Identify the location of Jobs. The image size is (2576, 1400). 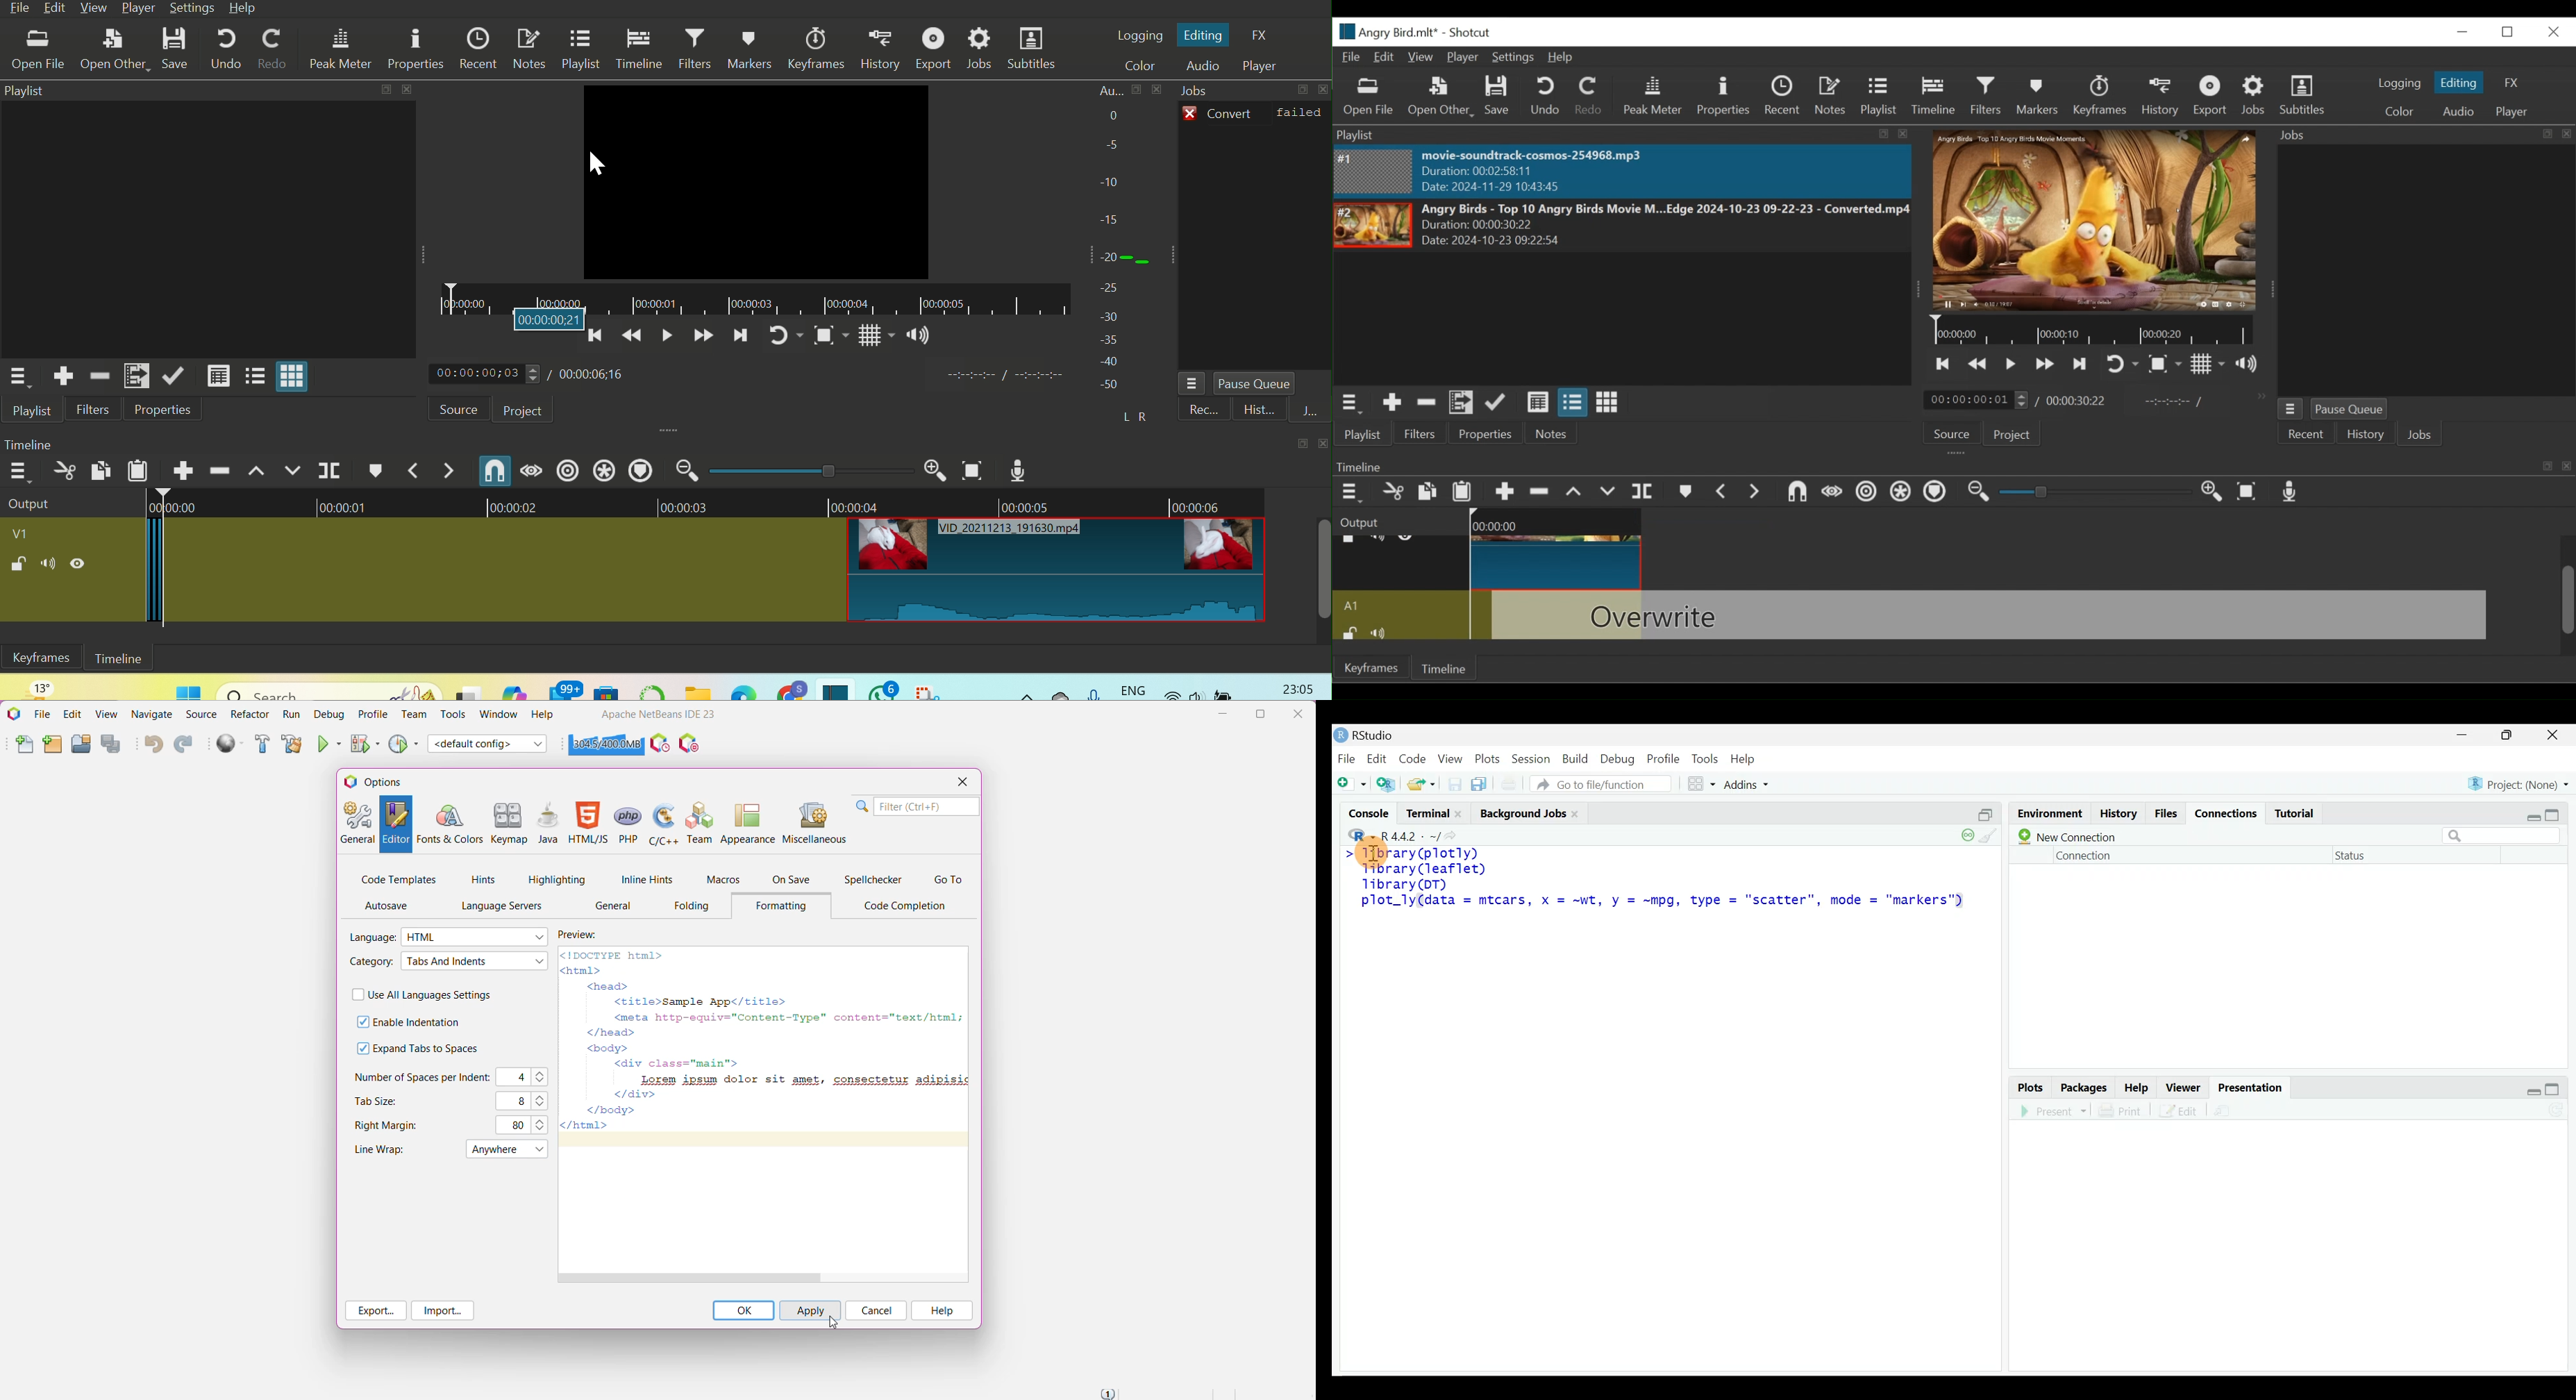
(981, 47).